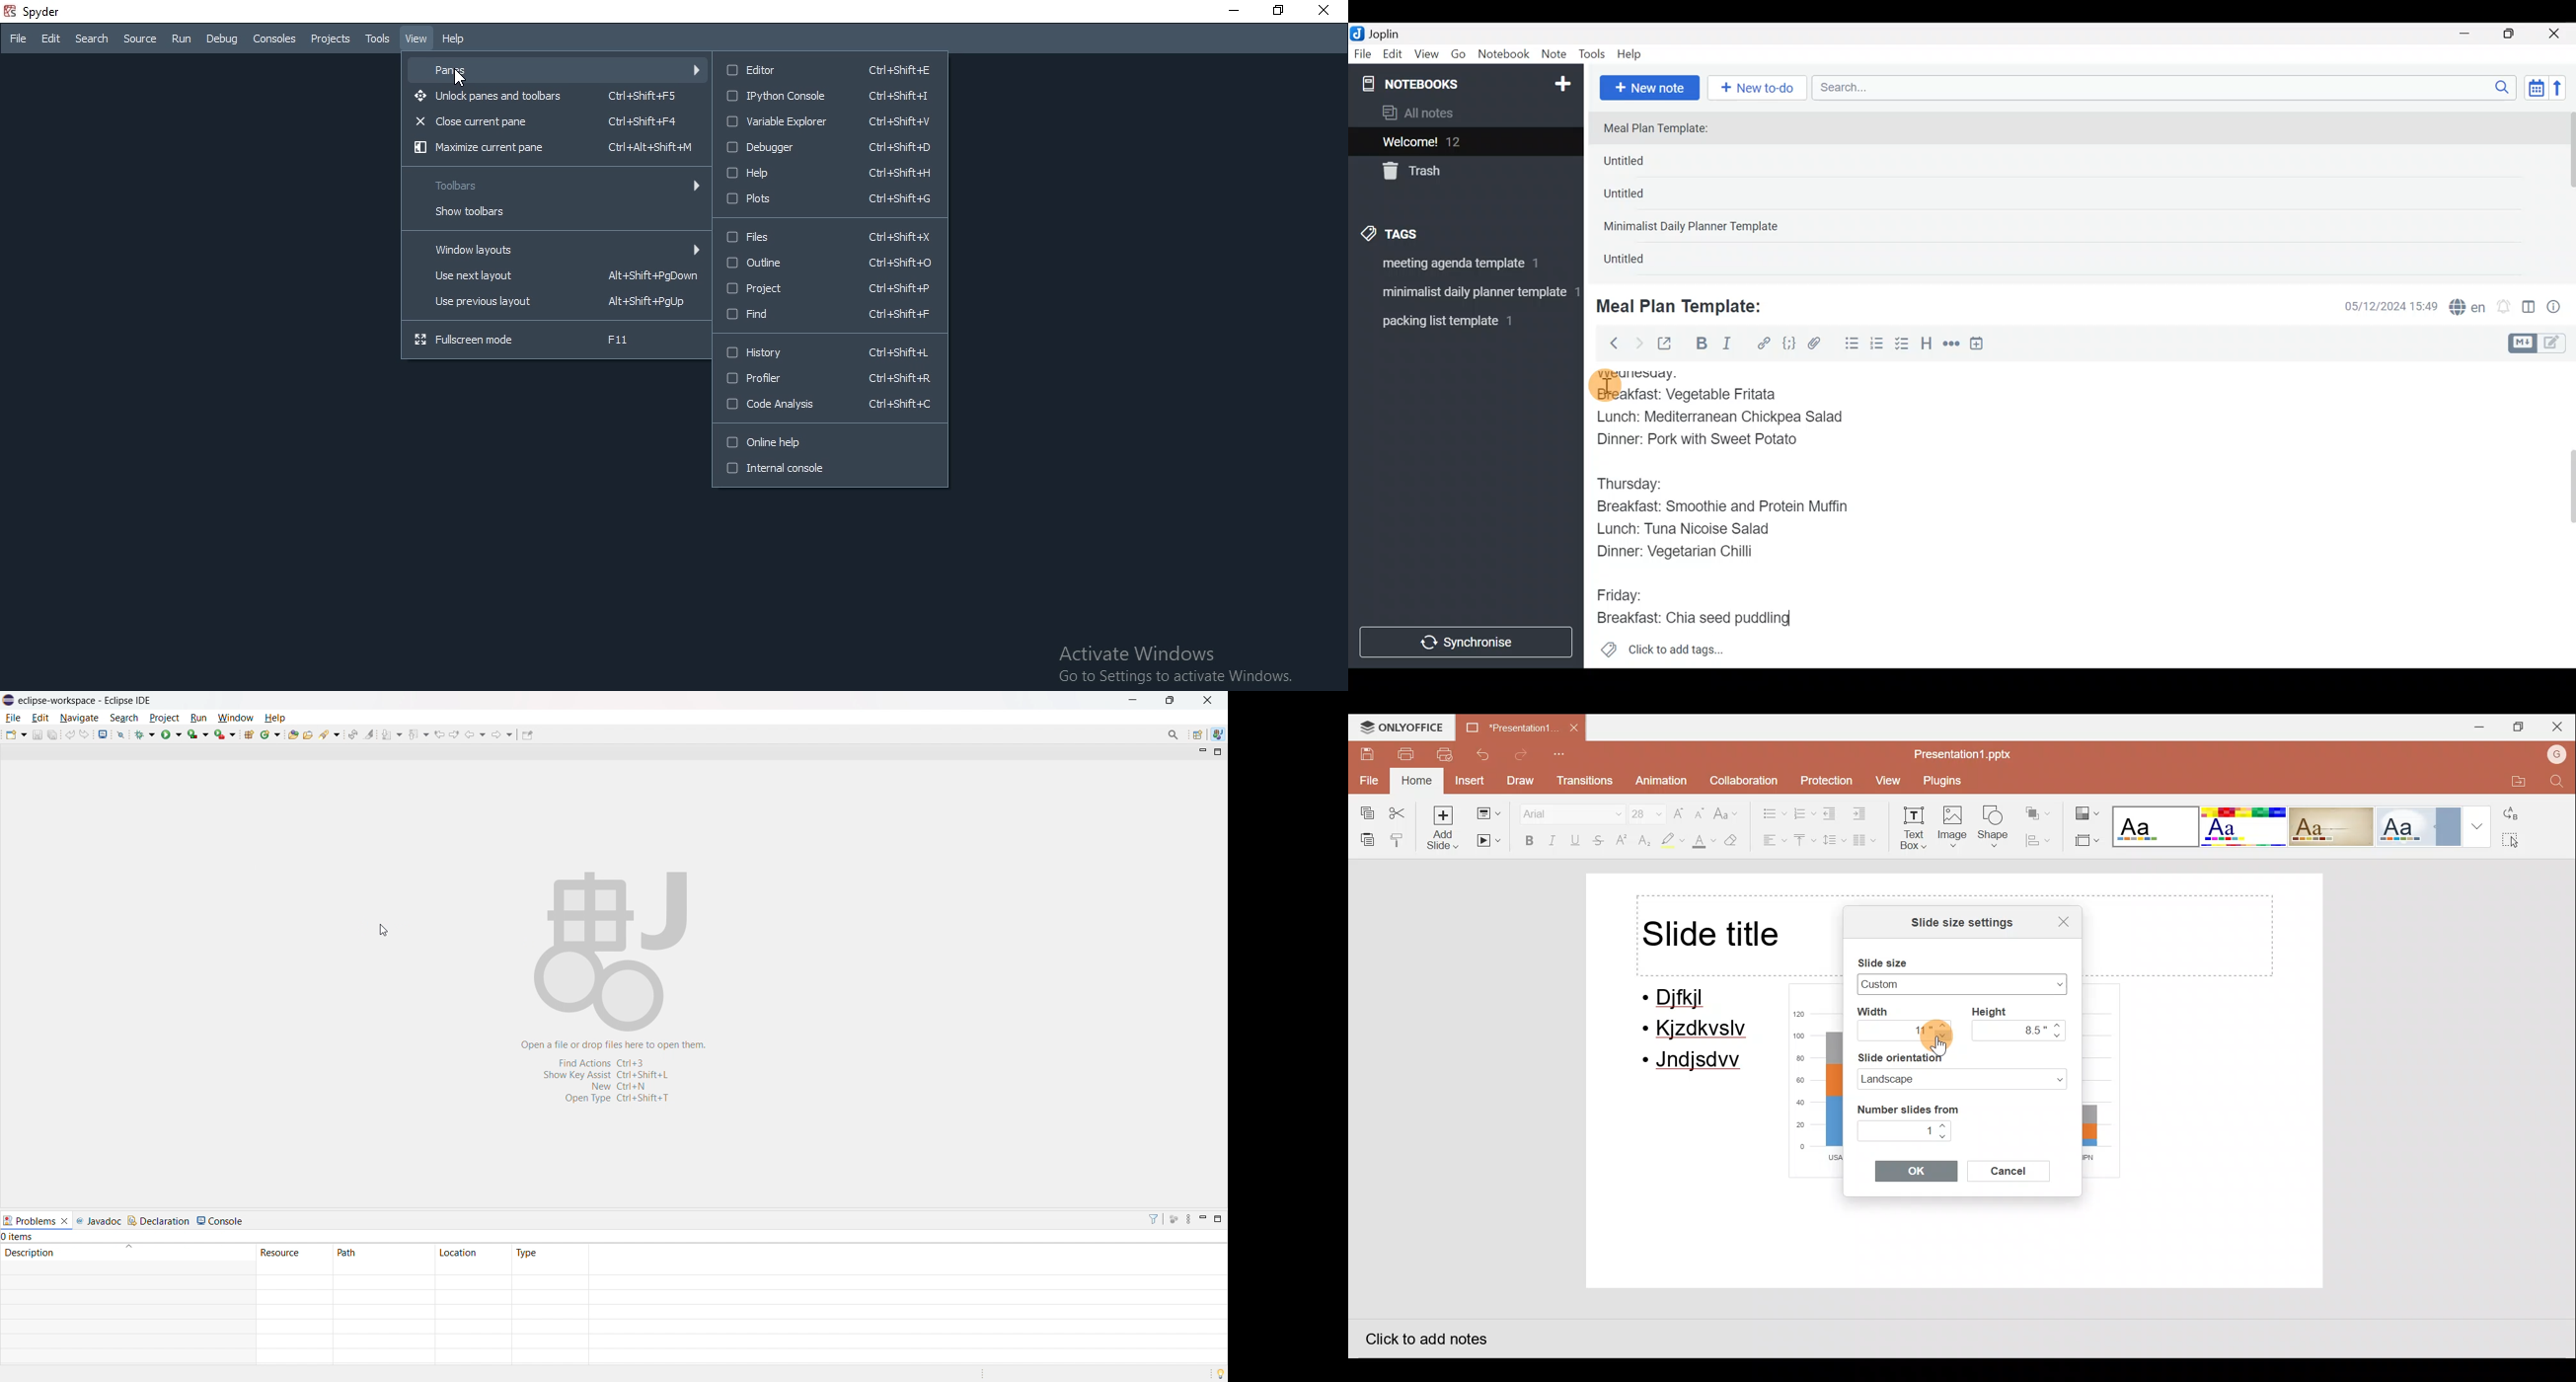  Describe the element at coordinates (1393, 56) in the screenshot. I see `Edit` at that location.